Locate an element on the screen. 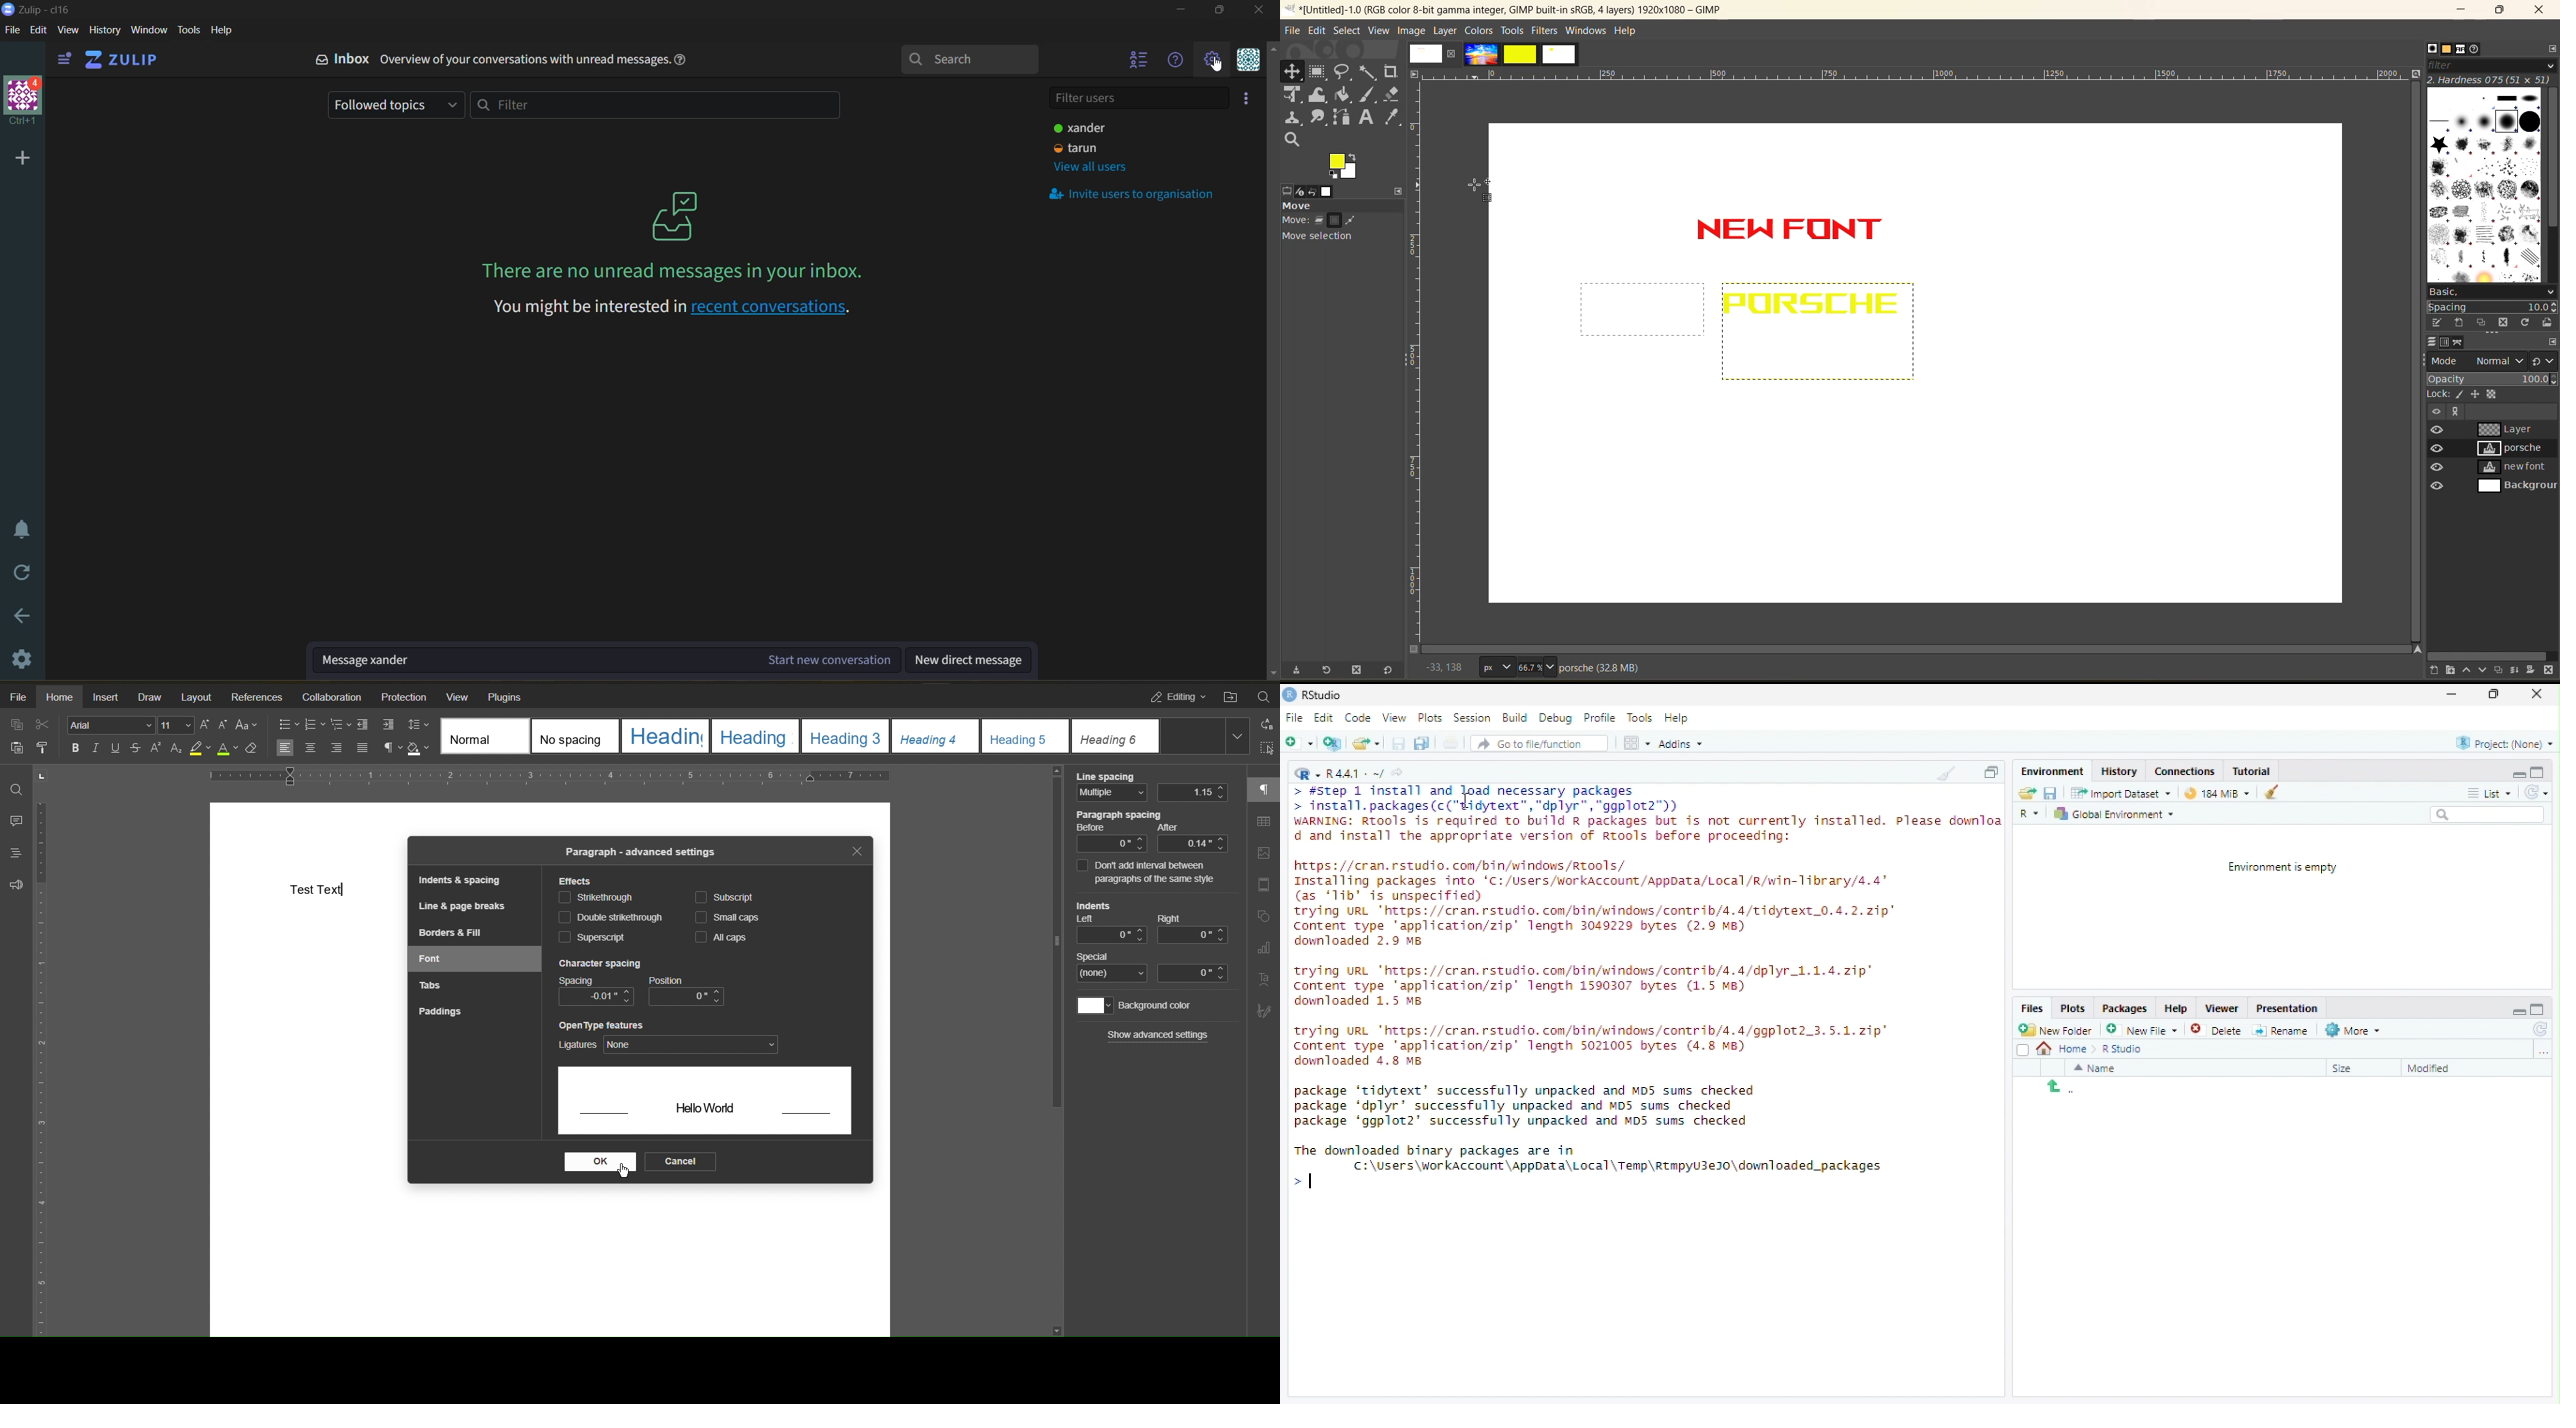 This screenshot has height=1428, width=2576. path tool is located at coordinates (1342, 117).